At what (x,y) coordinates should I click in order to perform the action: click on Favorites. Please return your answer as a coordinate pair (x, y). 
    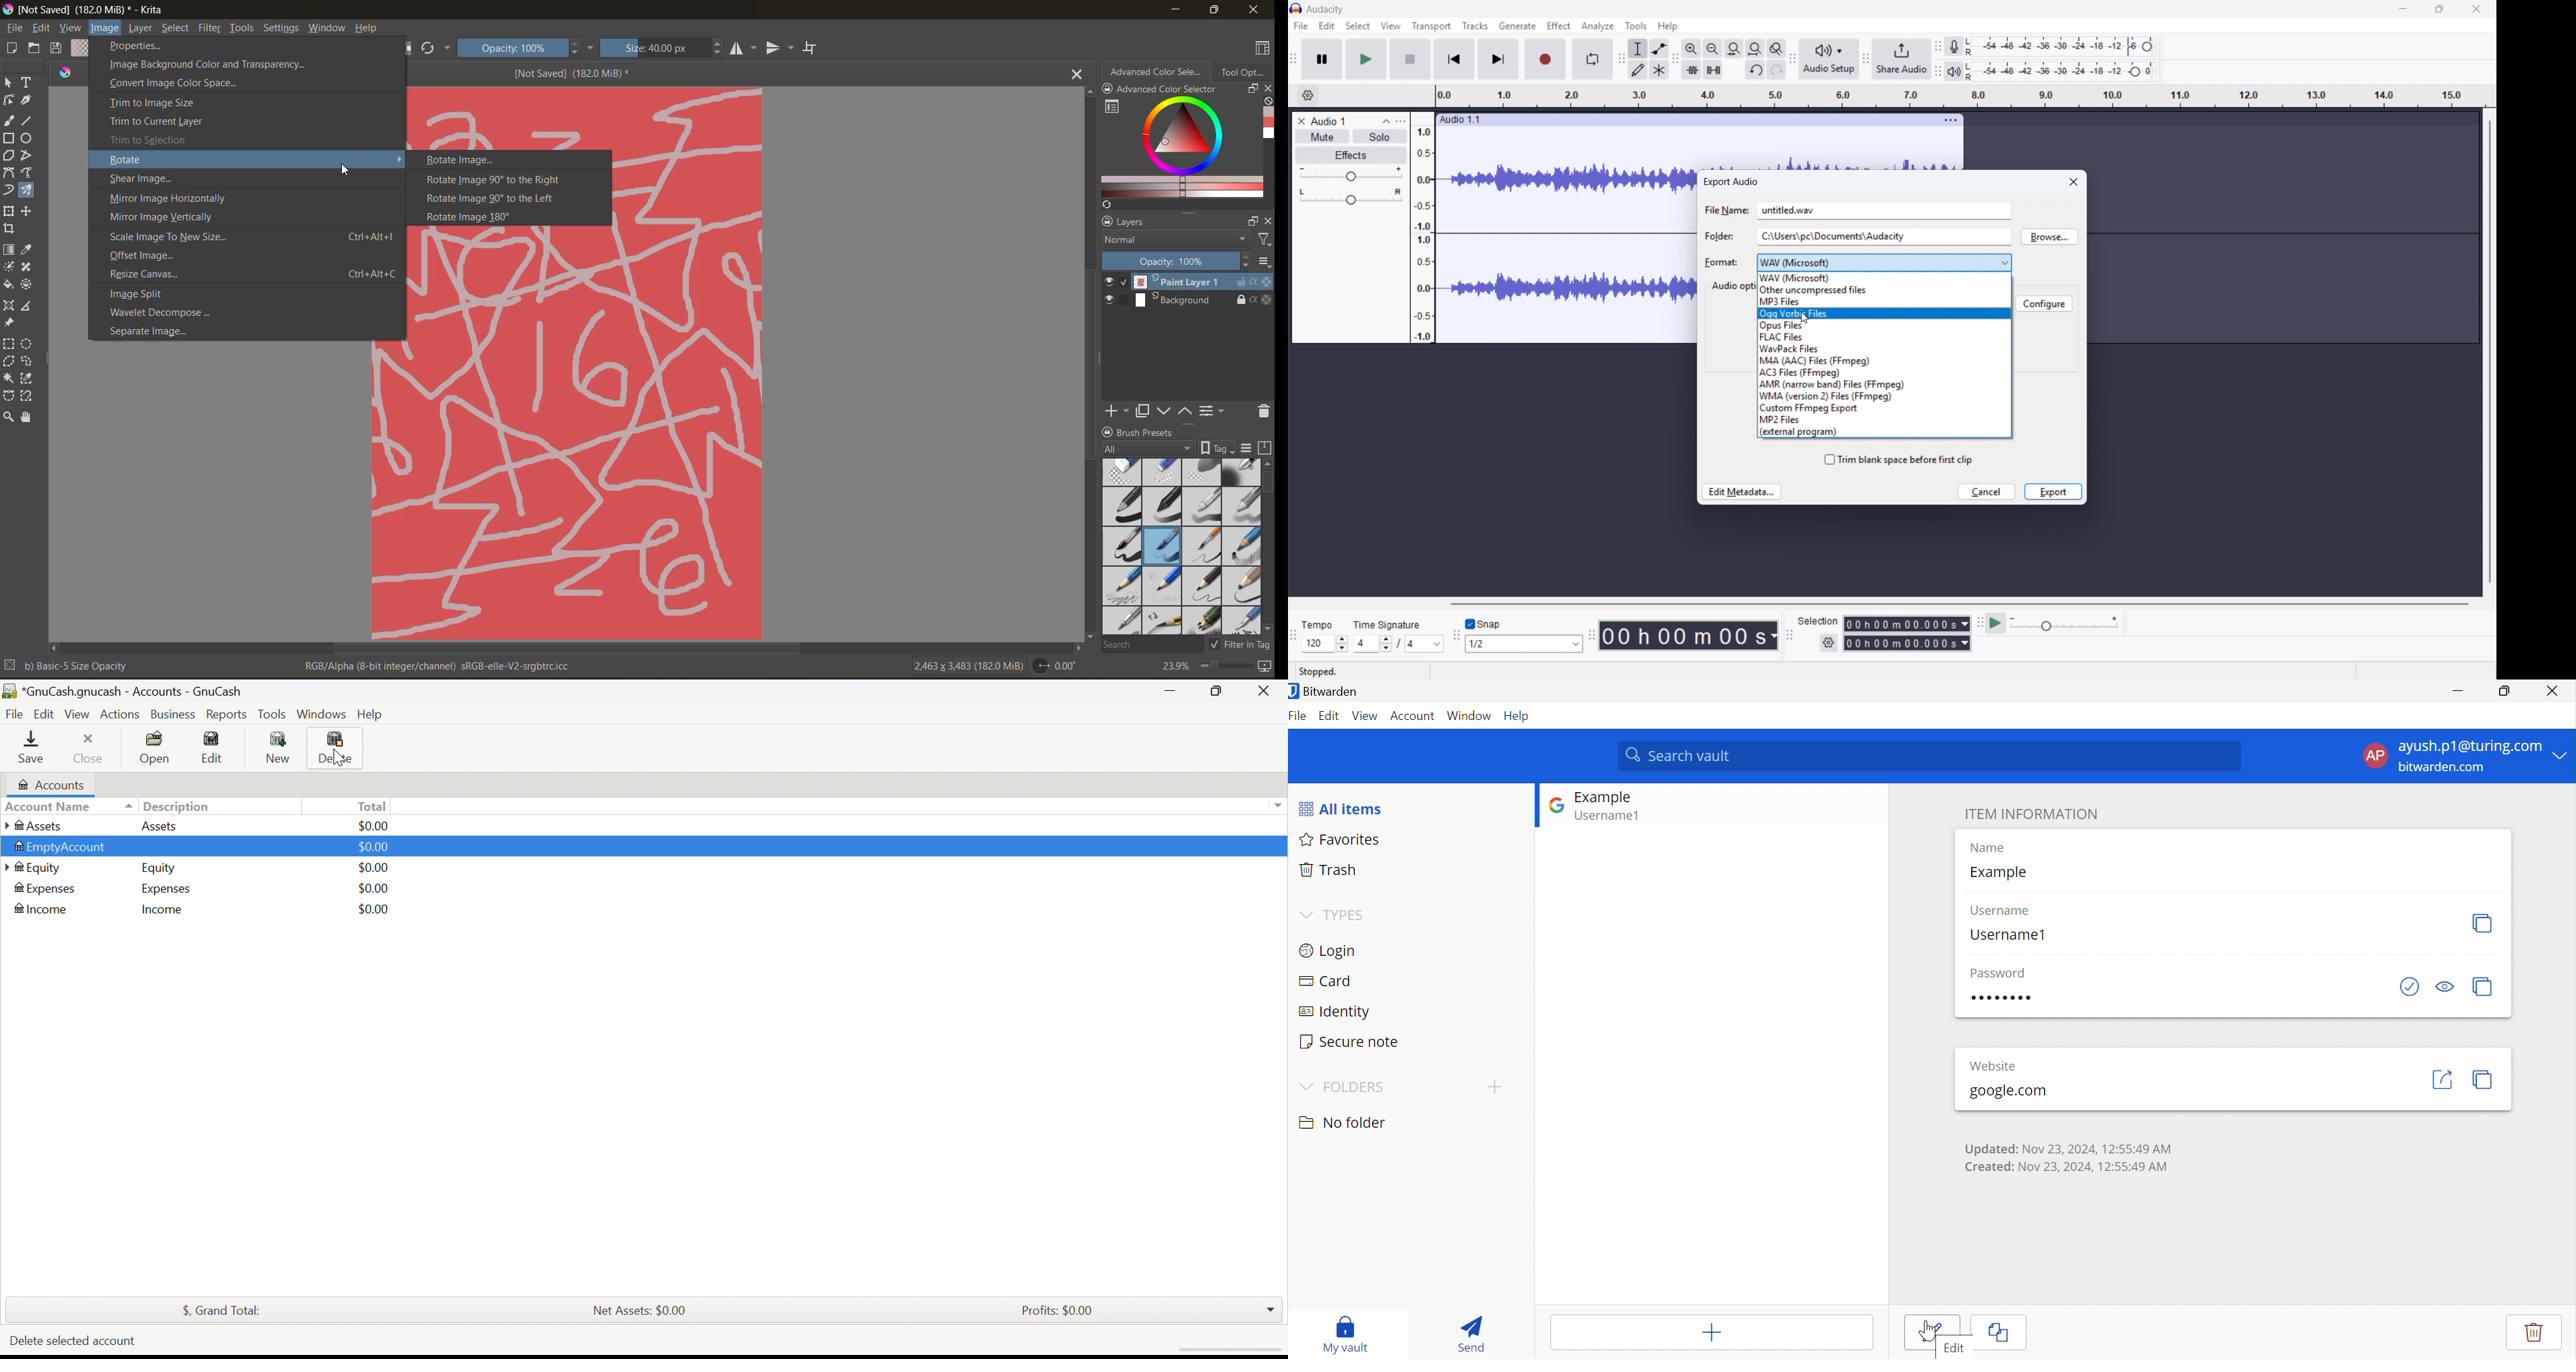
    Looking at the image, I should click on (1344, 841).